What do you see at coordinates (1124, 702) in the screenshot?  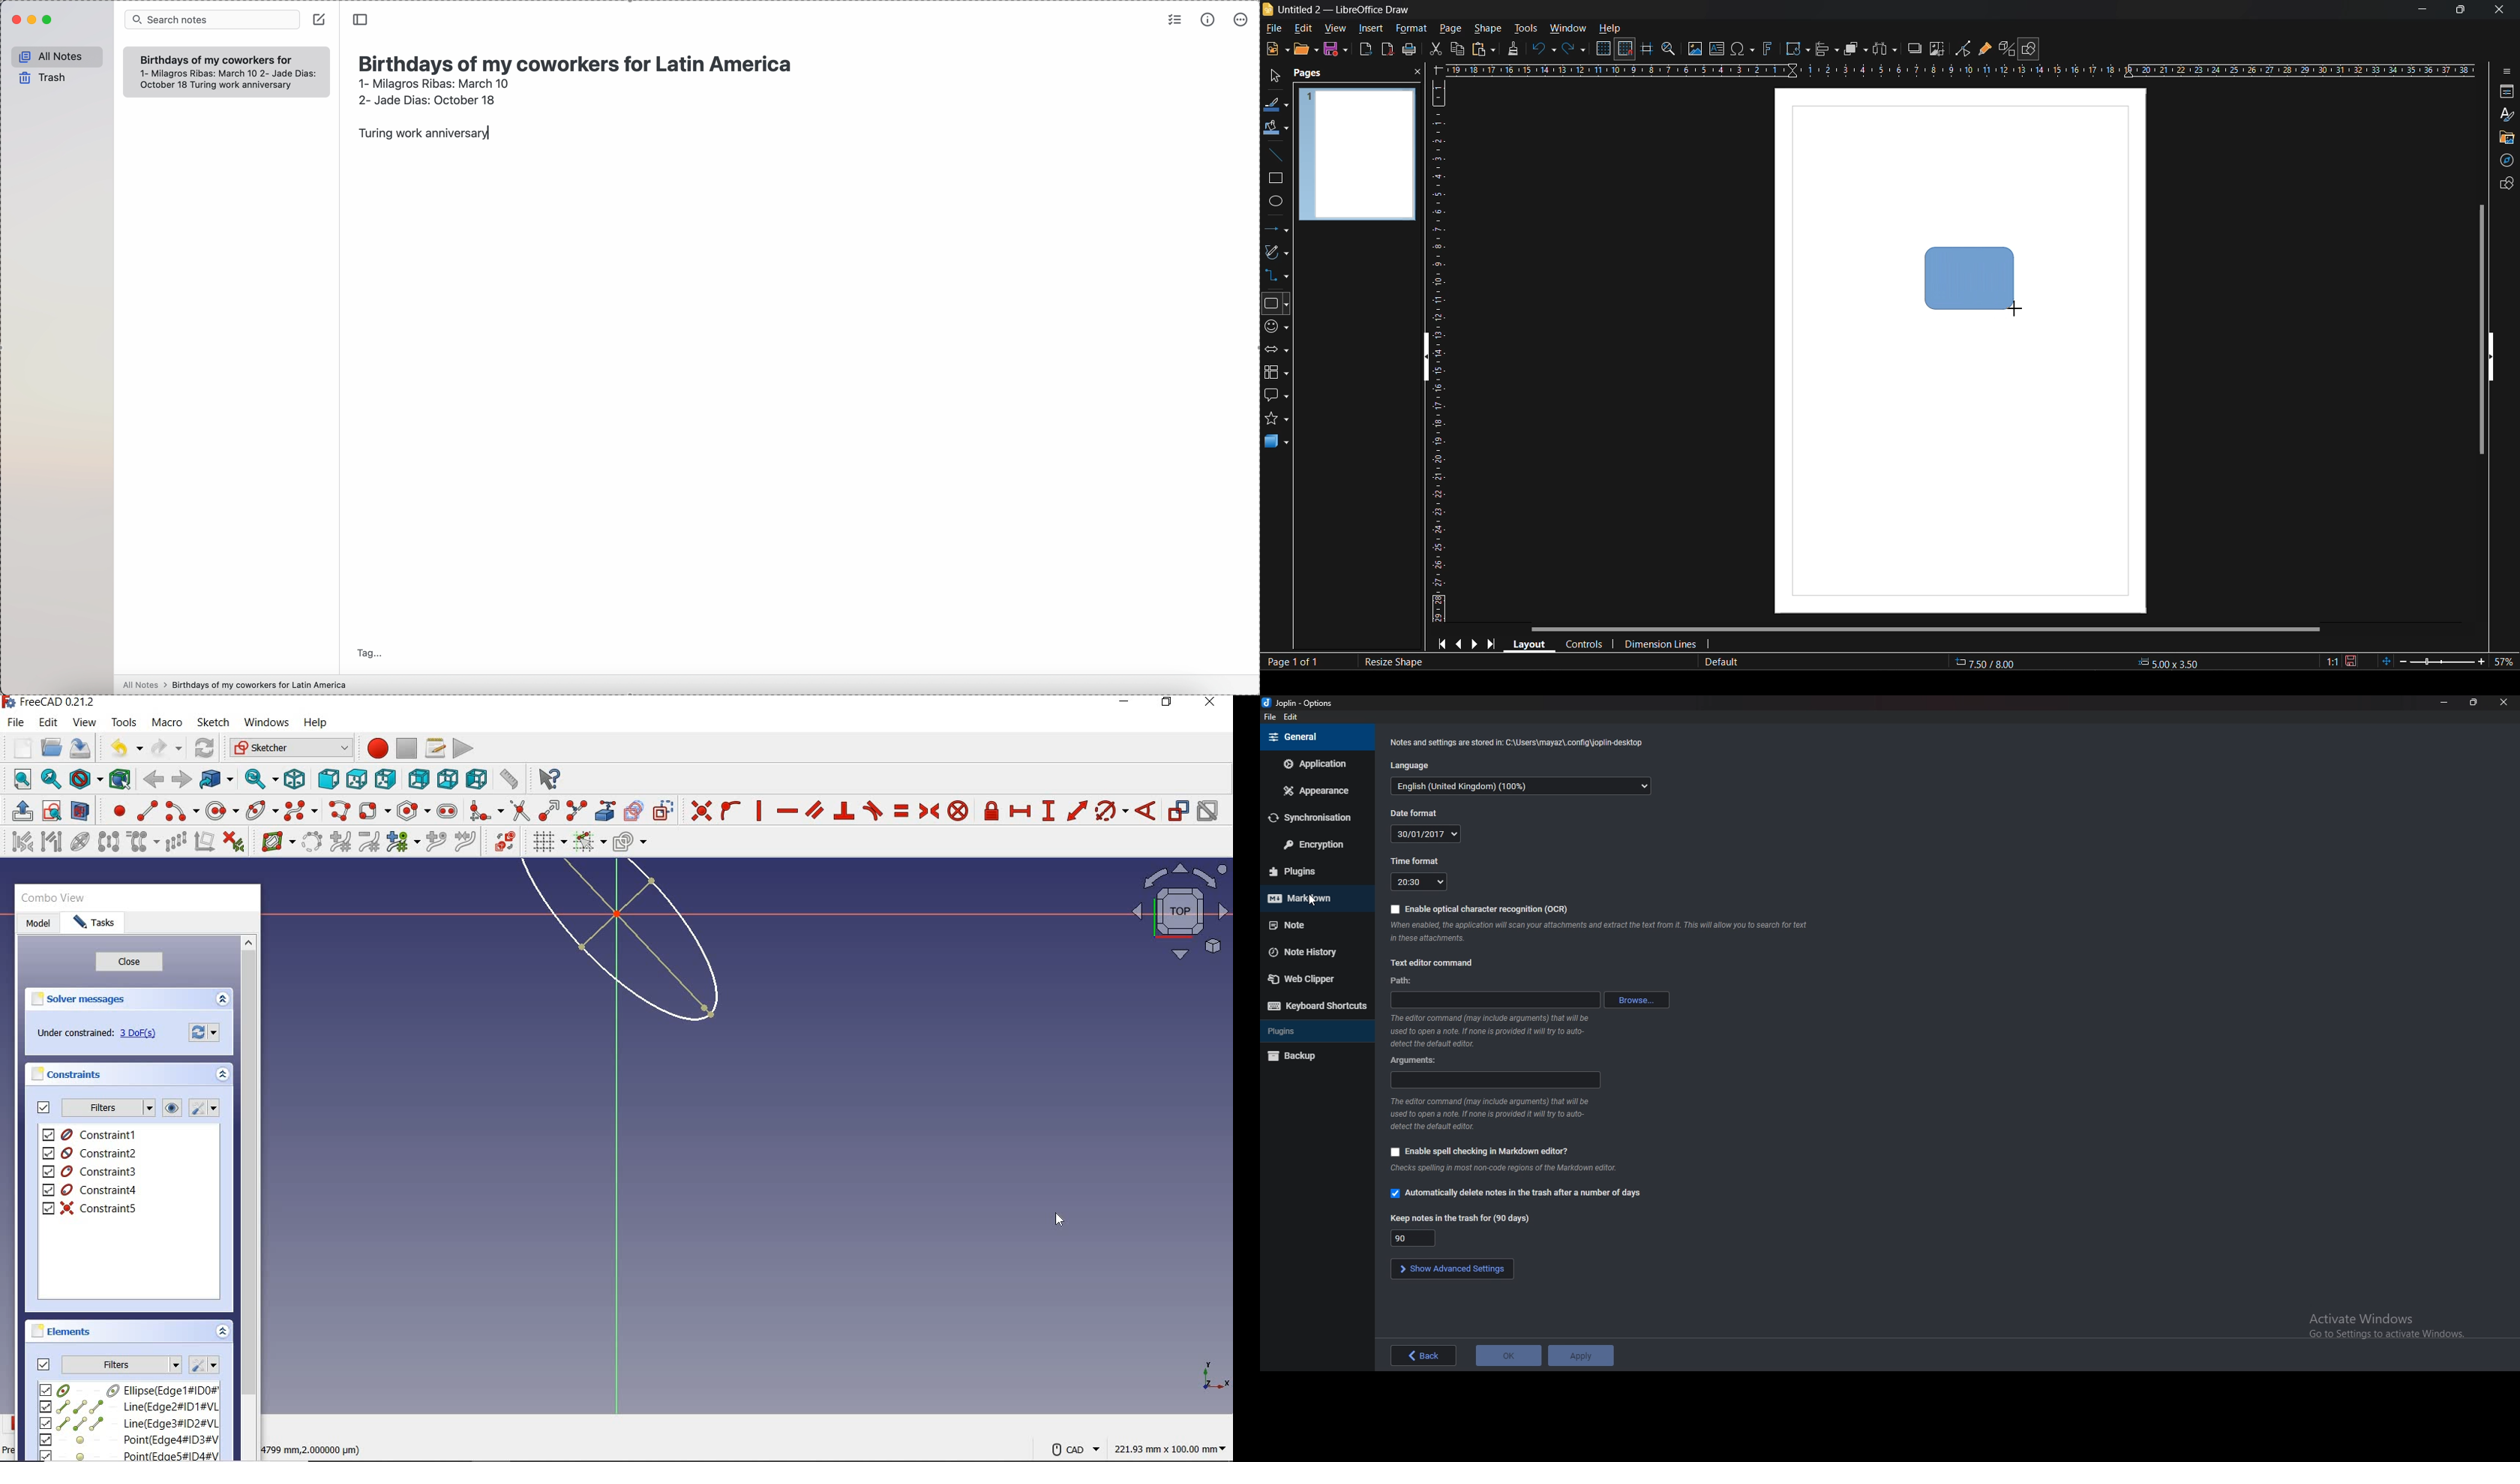 I see `minimize` at bounding box center [1124, 702].